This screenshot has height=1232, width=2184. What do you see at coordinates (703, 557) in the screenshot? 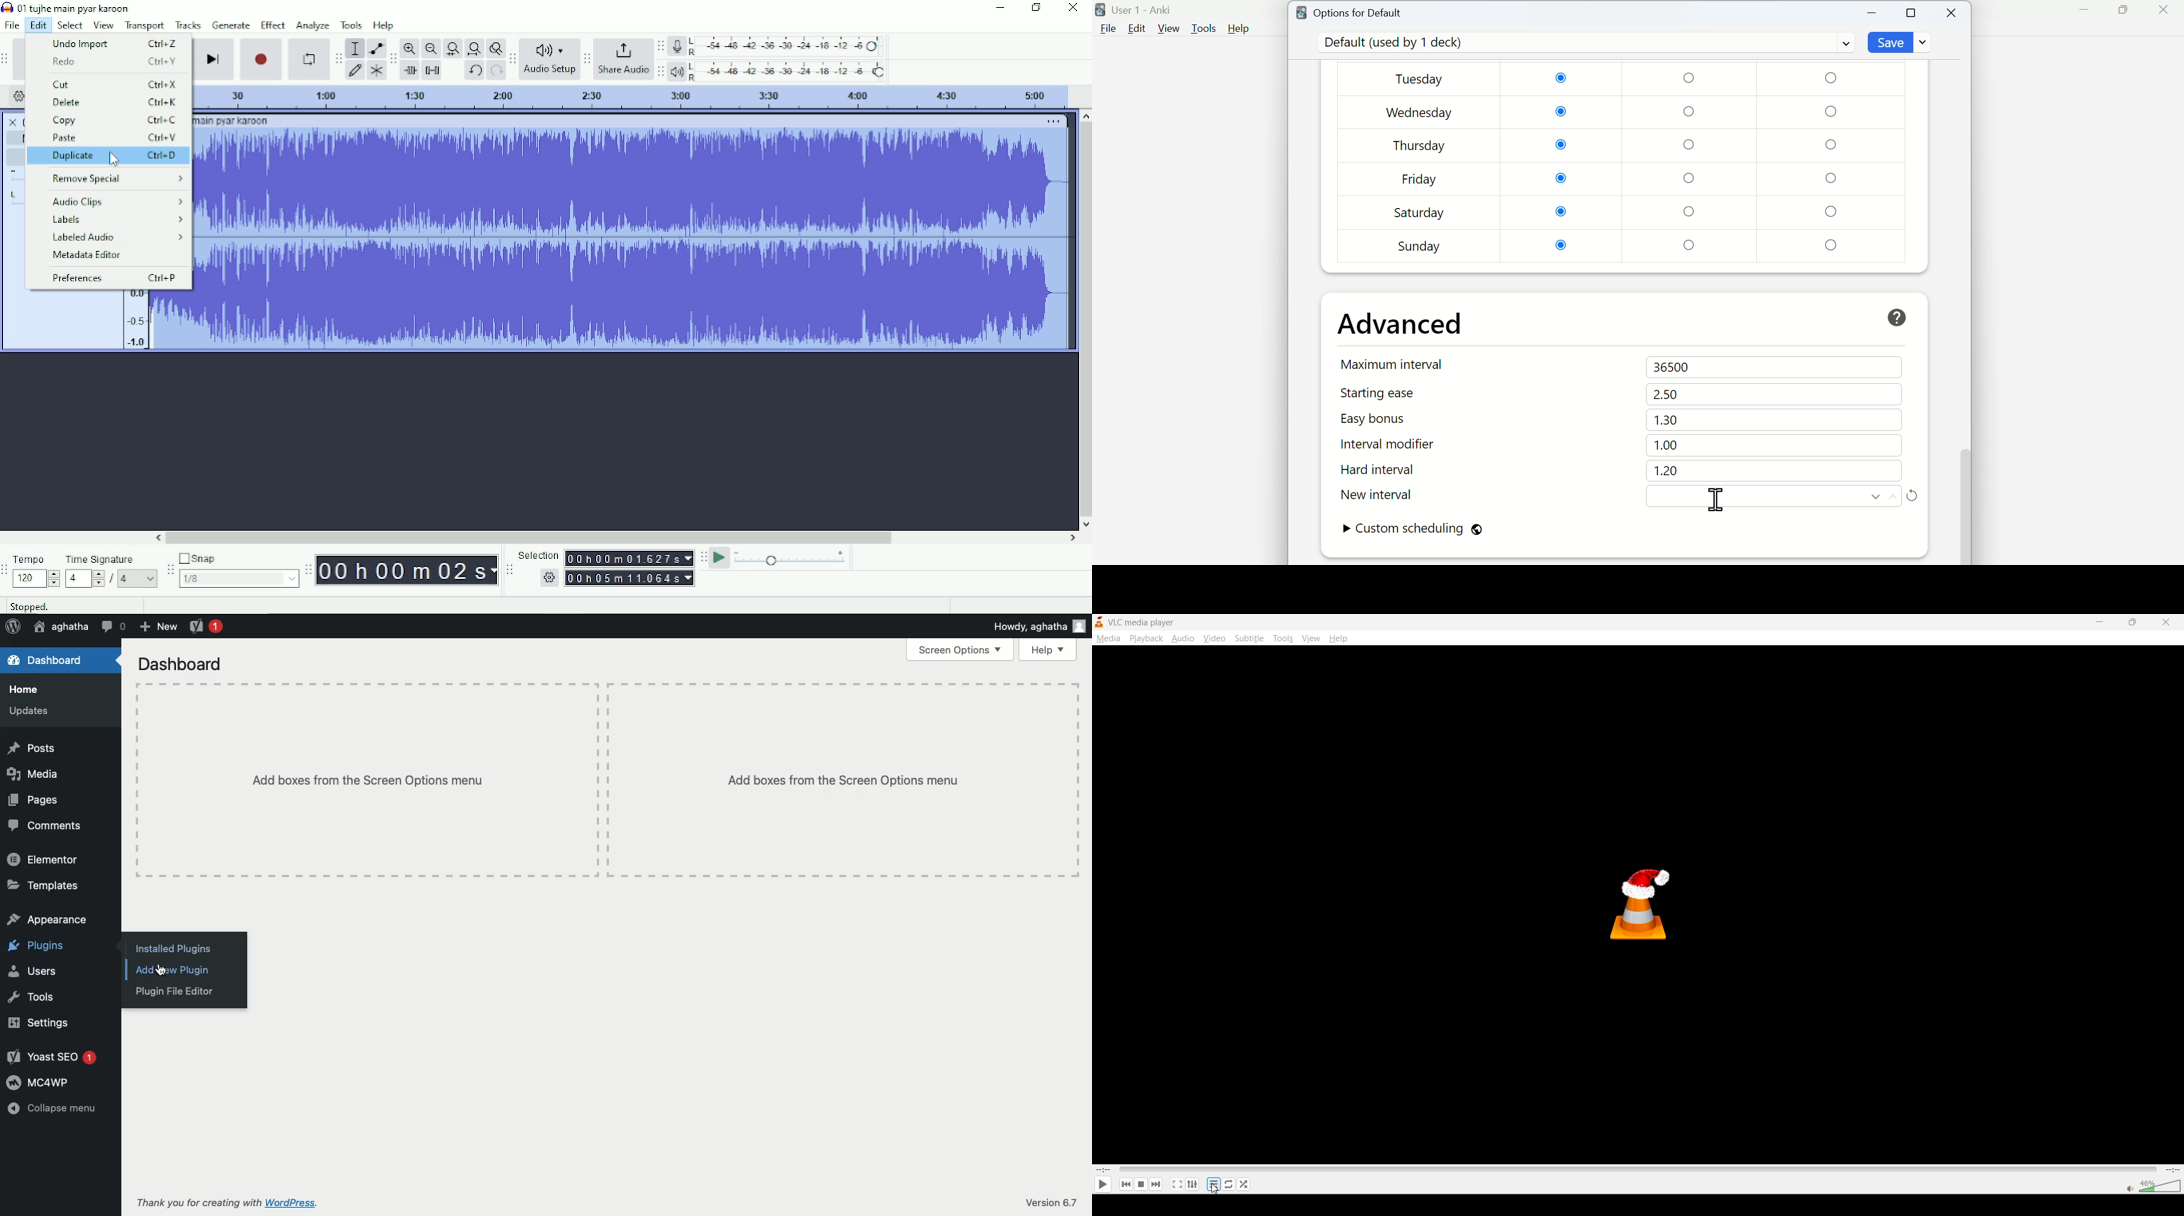
I see `Audacity play-at-speed toolbar` at bounding box center [703, 557].